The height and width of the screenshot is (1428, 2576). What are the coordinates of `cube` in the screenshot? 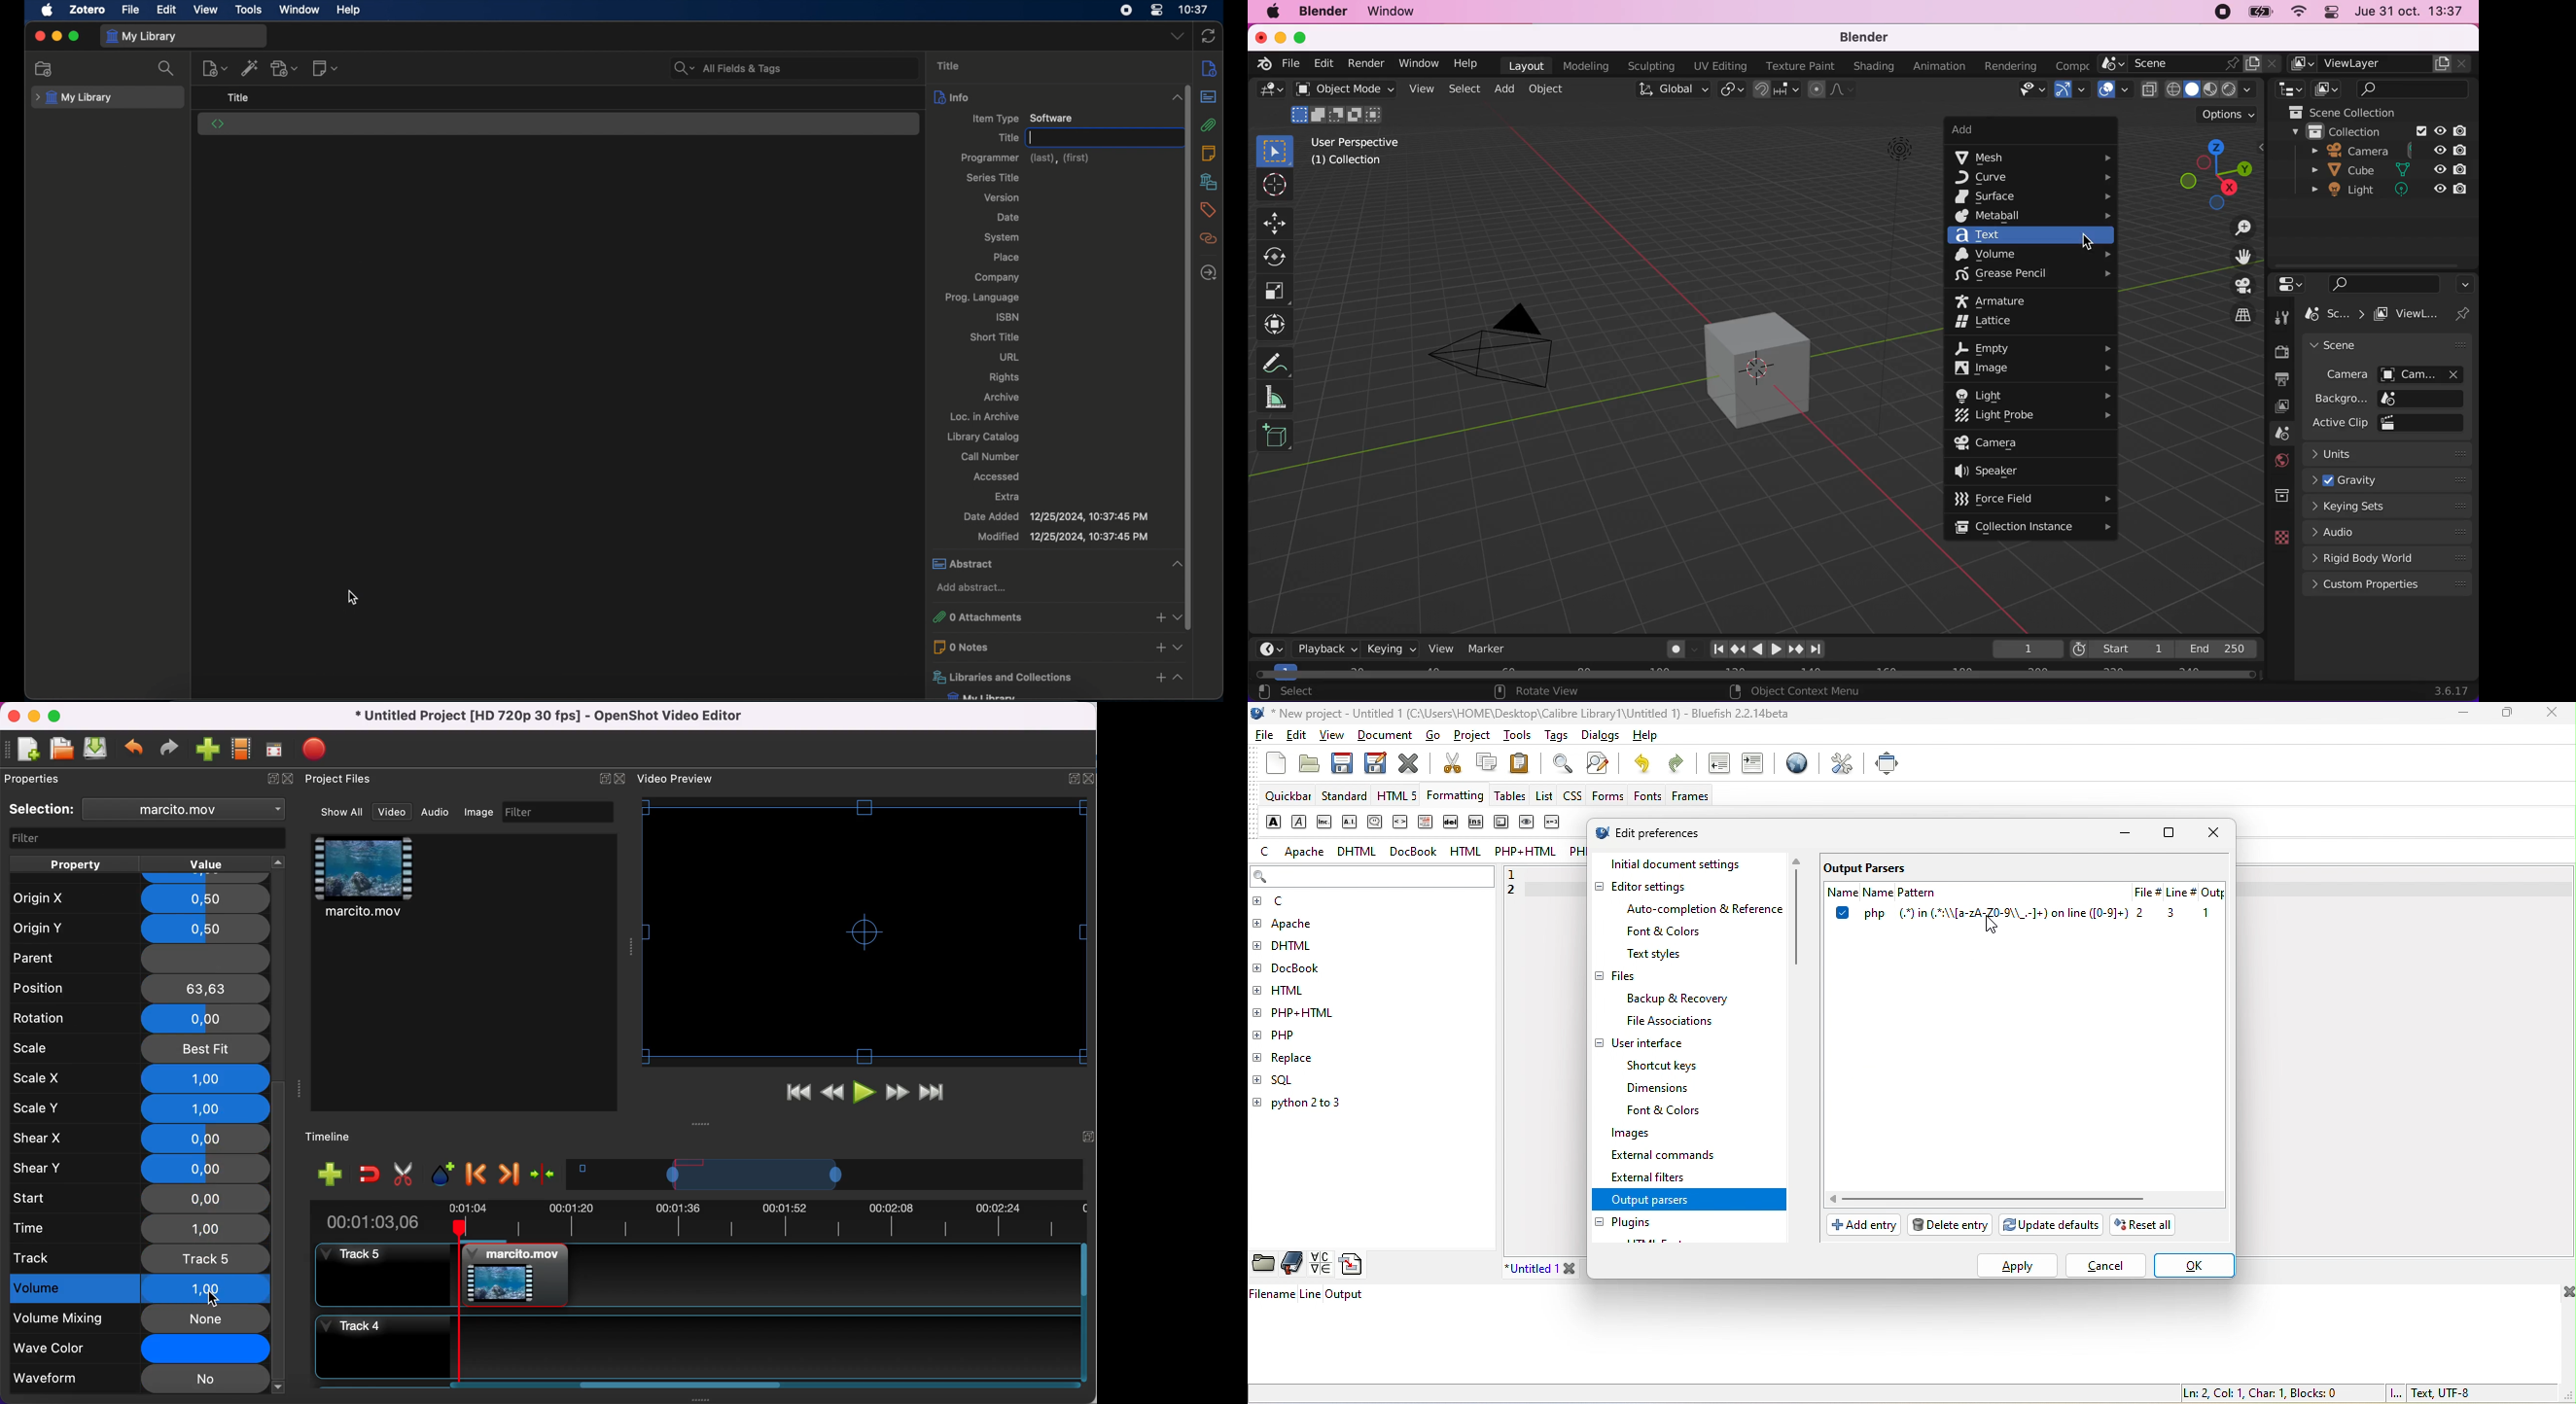 It's located at (2387, 169).